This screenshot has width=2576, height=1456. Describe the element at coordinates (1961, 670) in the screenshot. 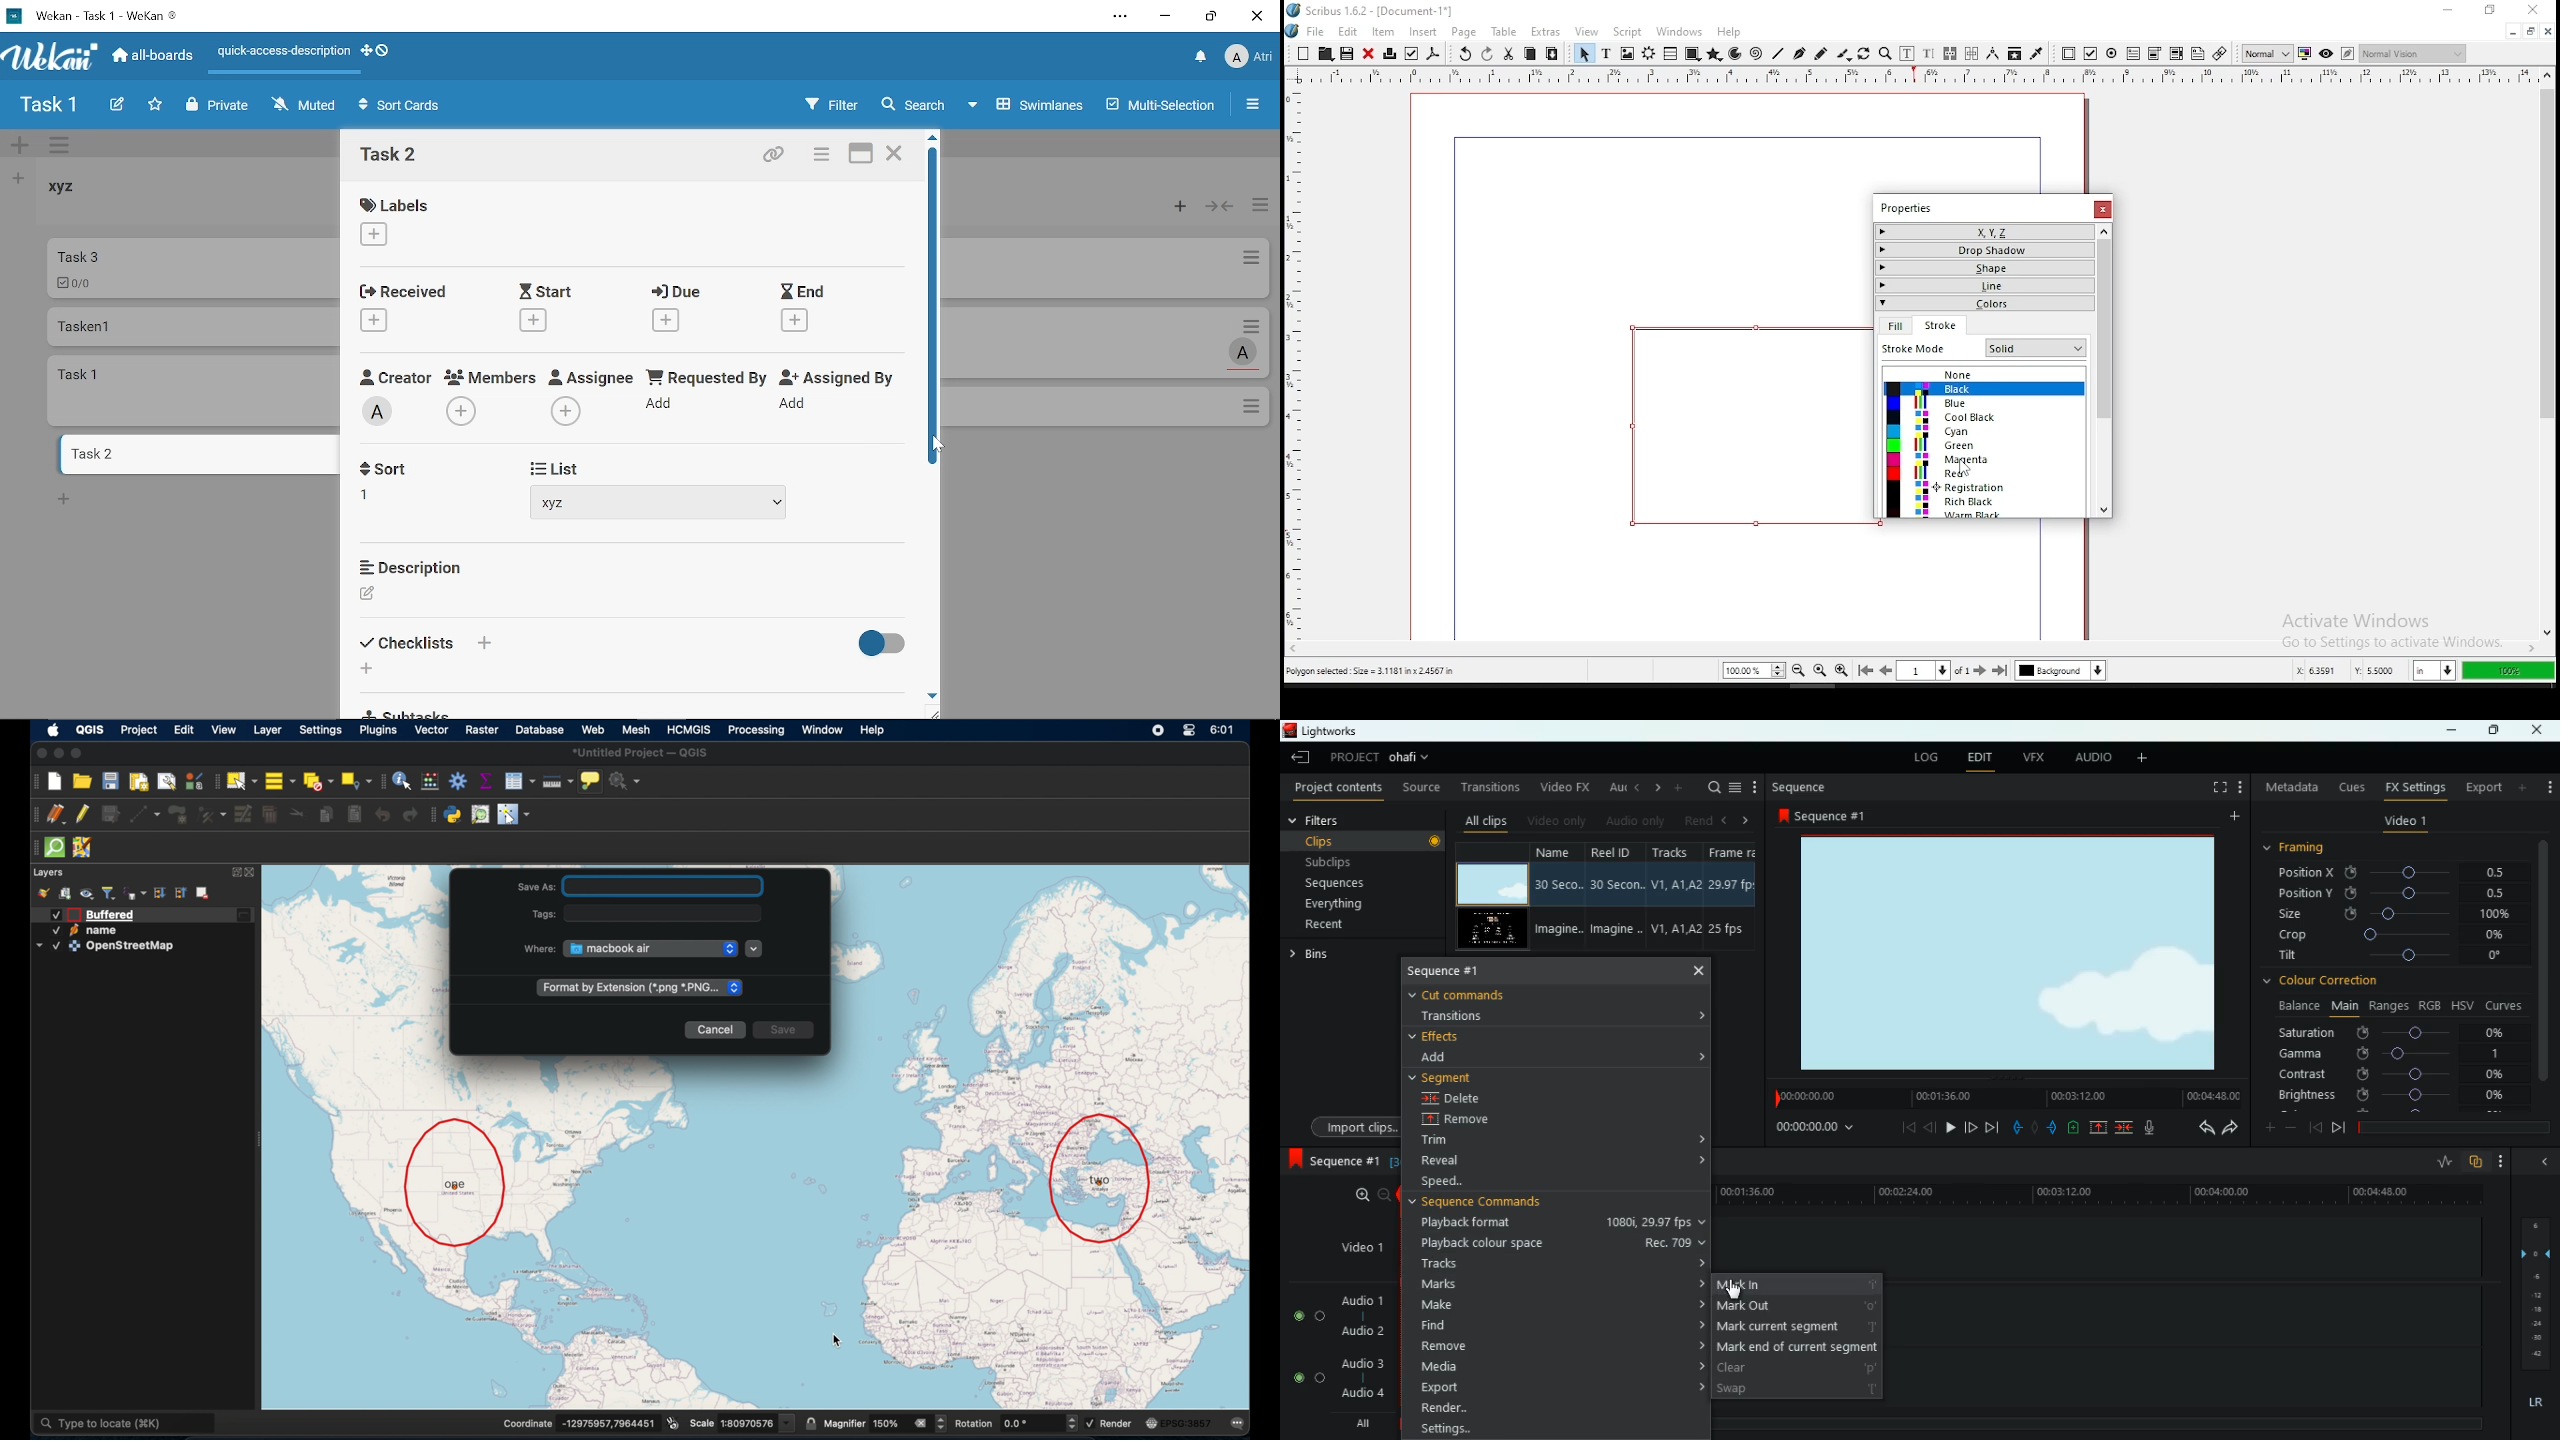

I see `of 1` at that location.